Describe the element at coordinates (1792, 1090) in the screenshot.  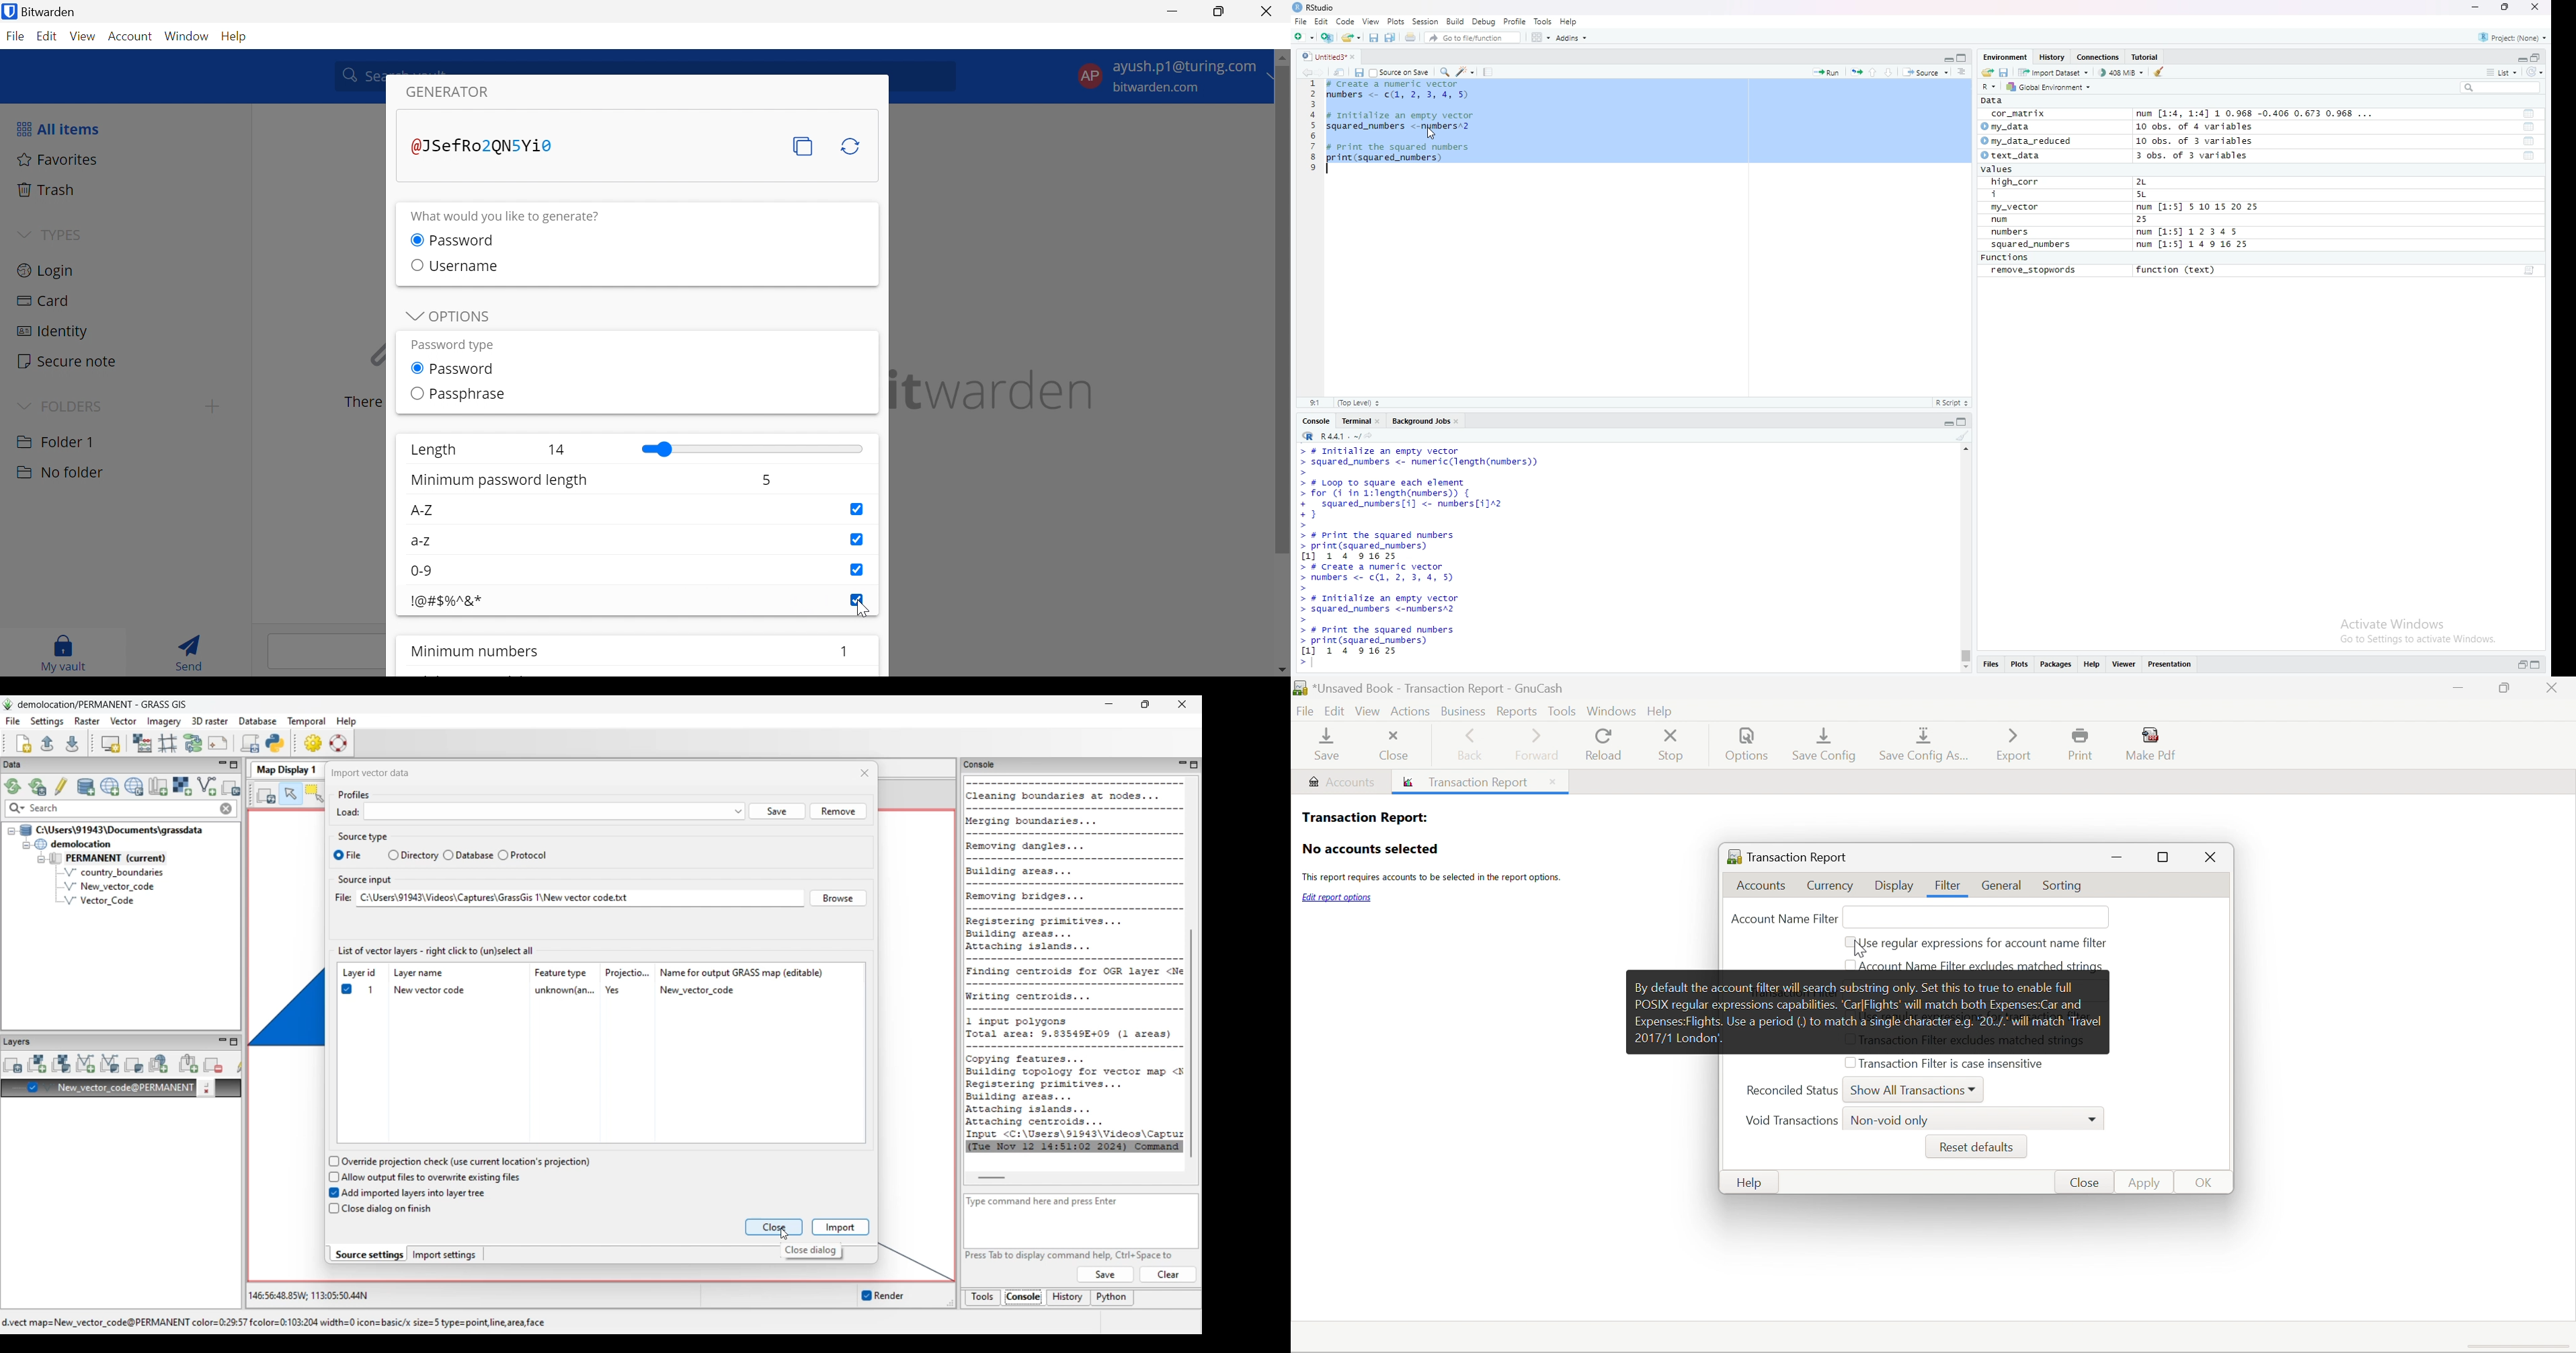
I see `Reconciled Status` at that location.